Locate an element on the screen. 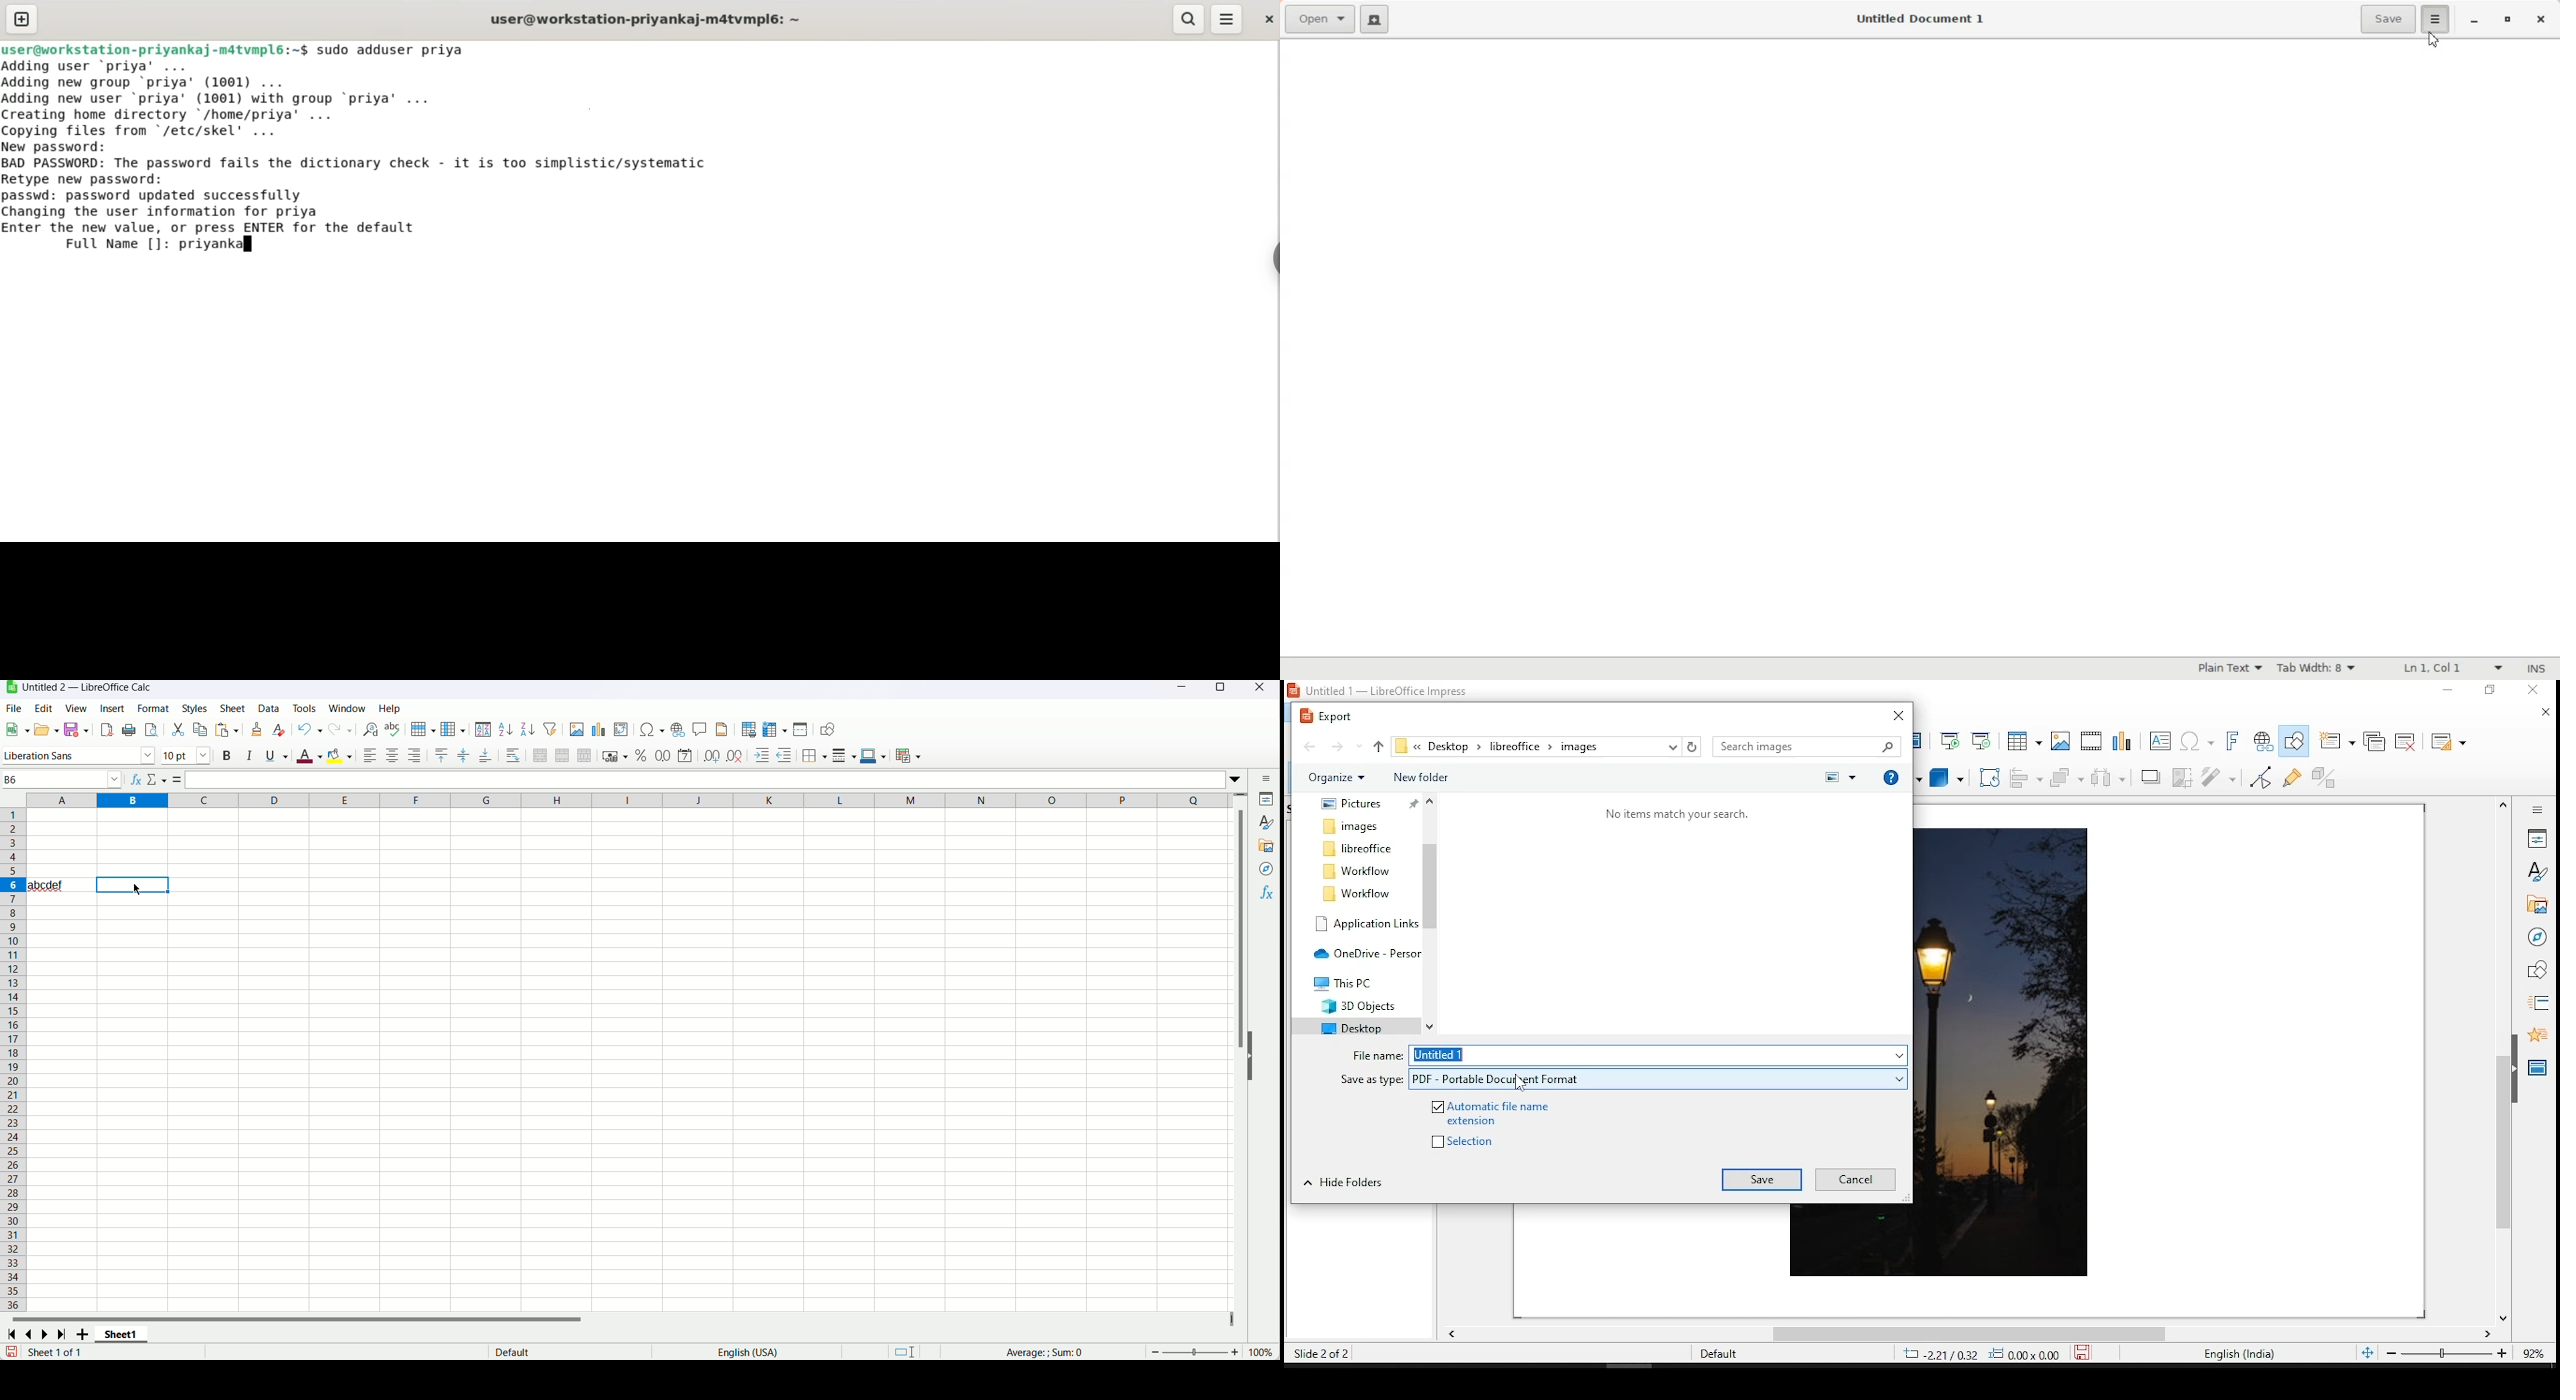 The width and height of the screenshot is (2576, 1400). animation is located at coordinates (2537, 1035).